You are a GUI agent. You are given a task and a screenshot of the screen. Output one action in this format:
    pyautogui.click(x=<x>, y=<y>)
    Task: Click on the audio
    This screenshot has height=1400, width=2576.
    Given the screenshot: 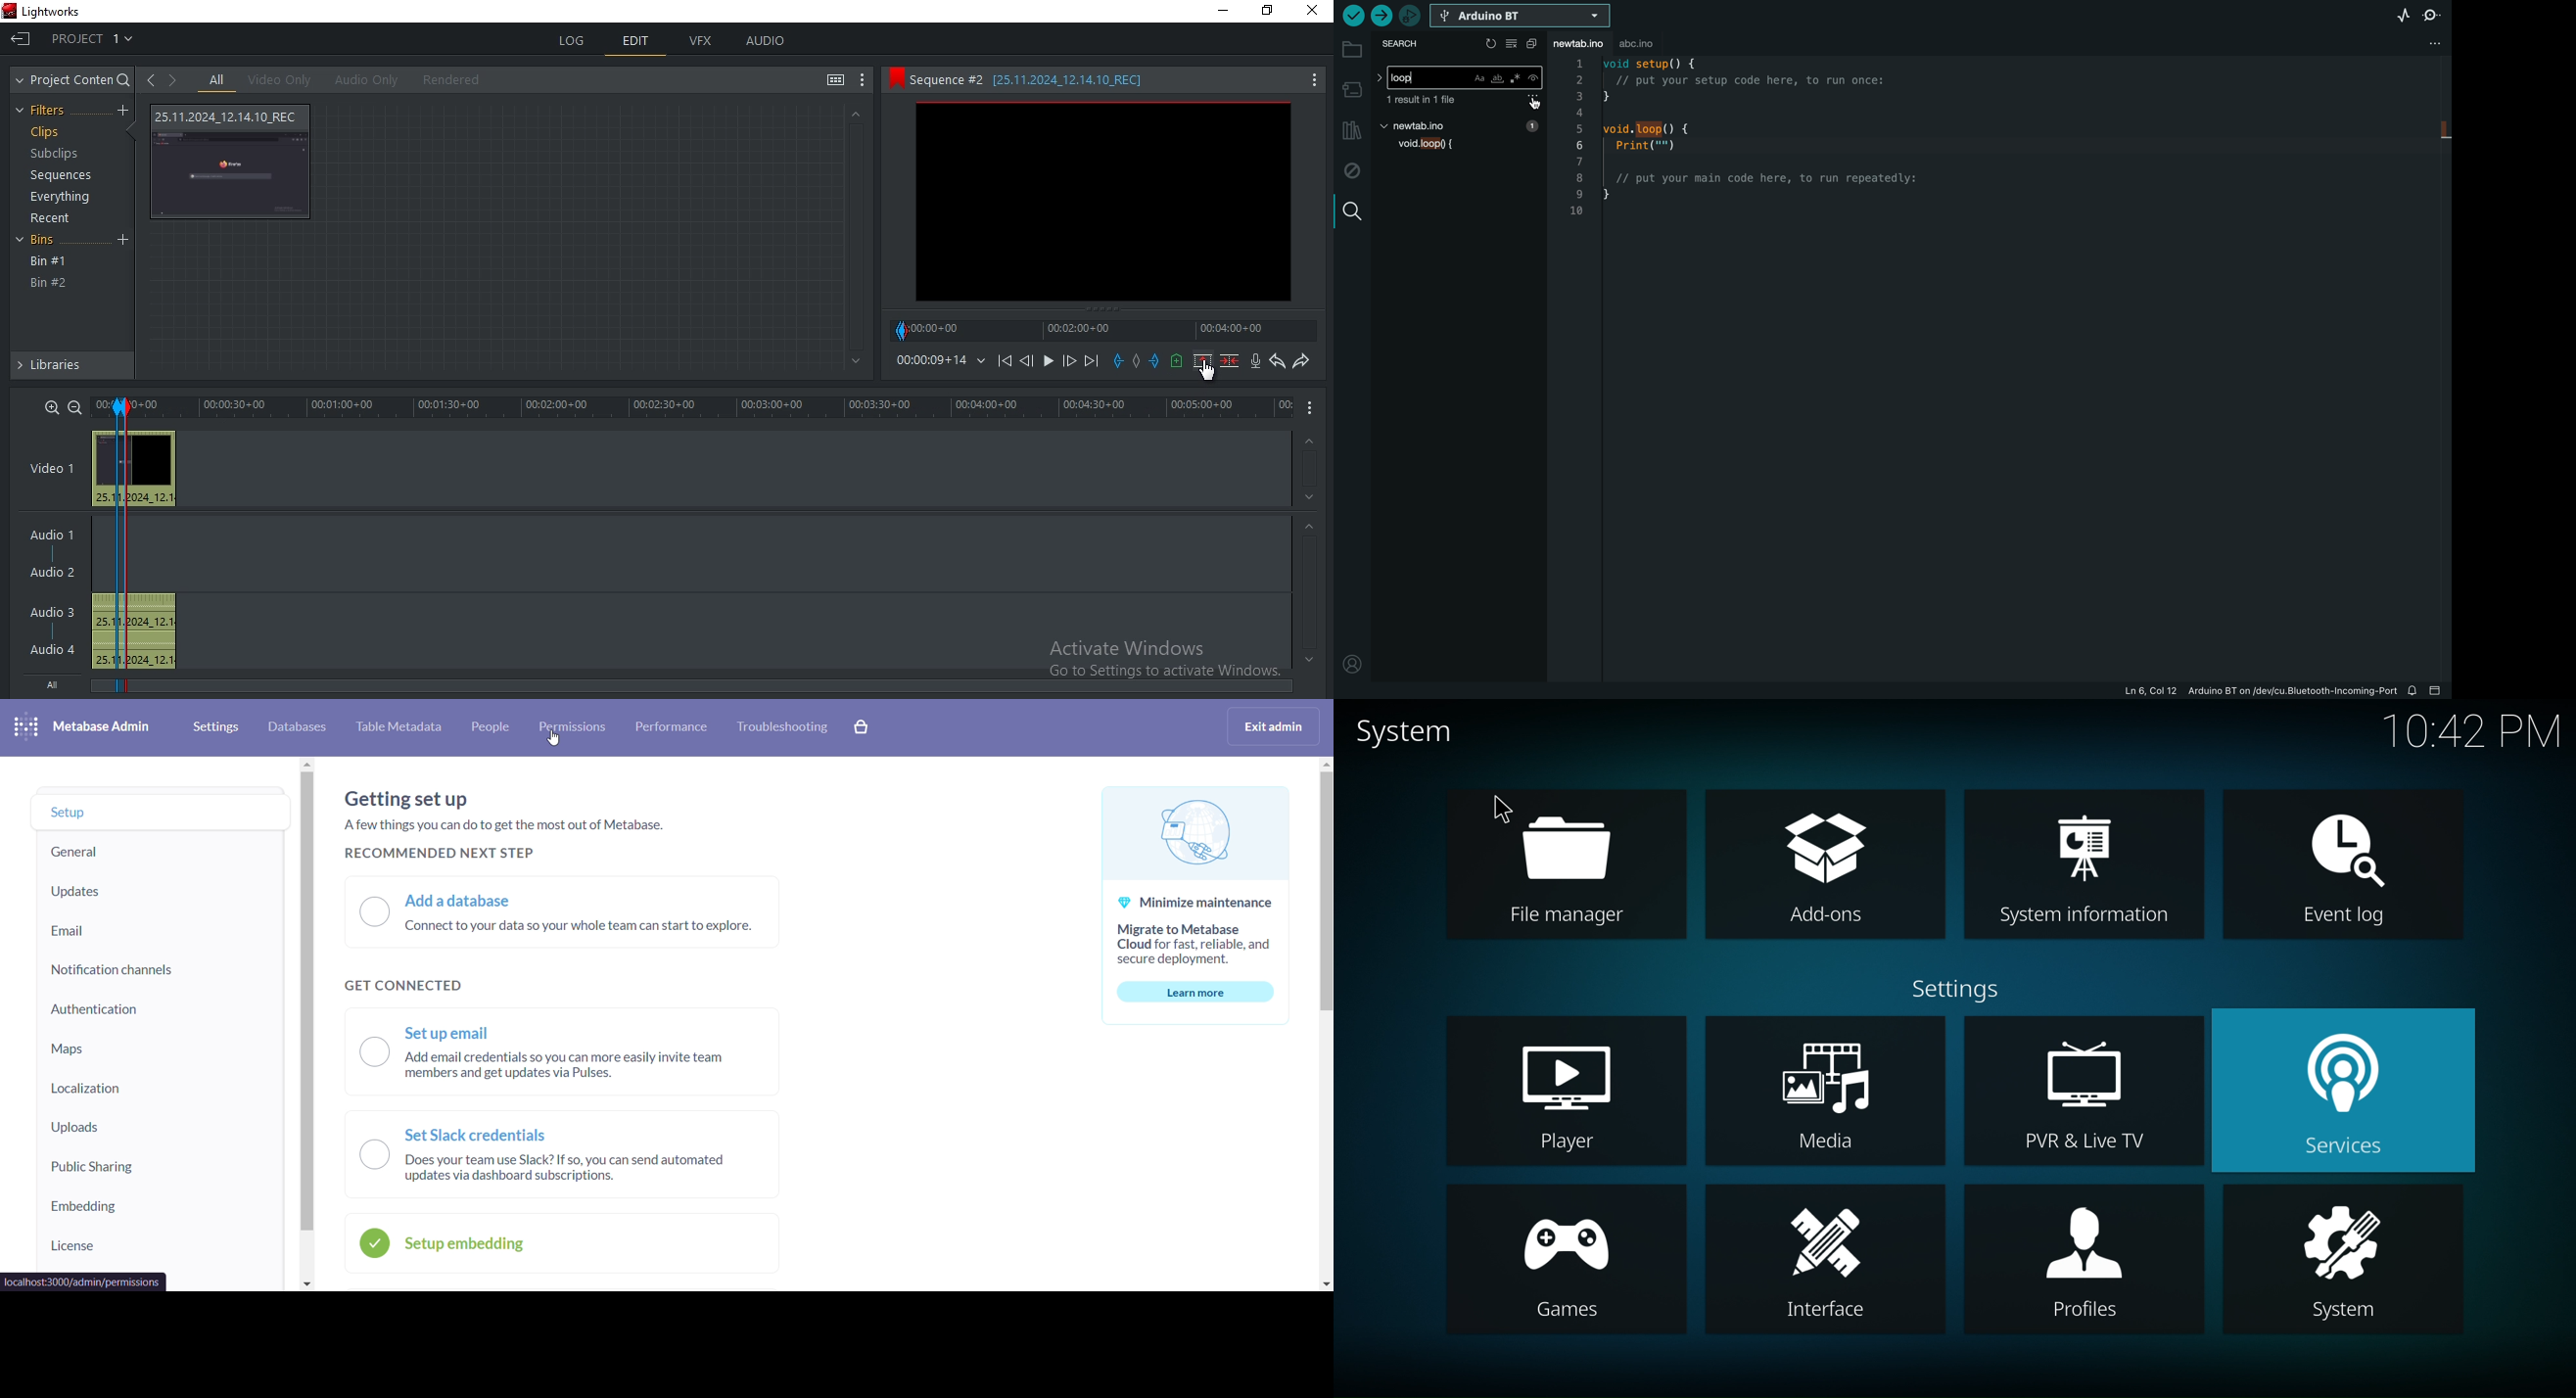 What is the action you would take?
    pyautogui.click(x=138, y=630)
    